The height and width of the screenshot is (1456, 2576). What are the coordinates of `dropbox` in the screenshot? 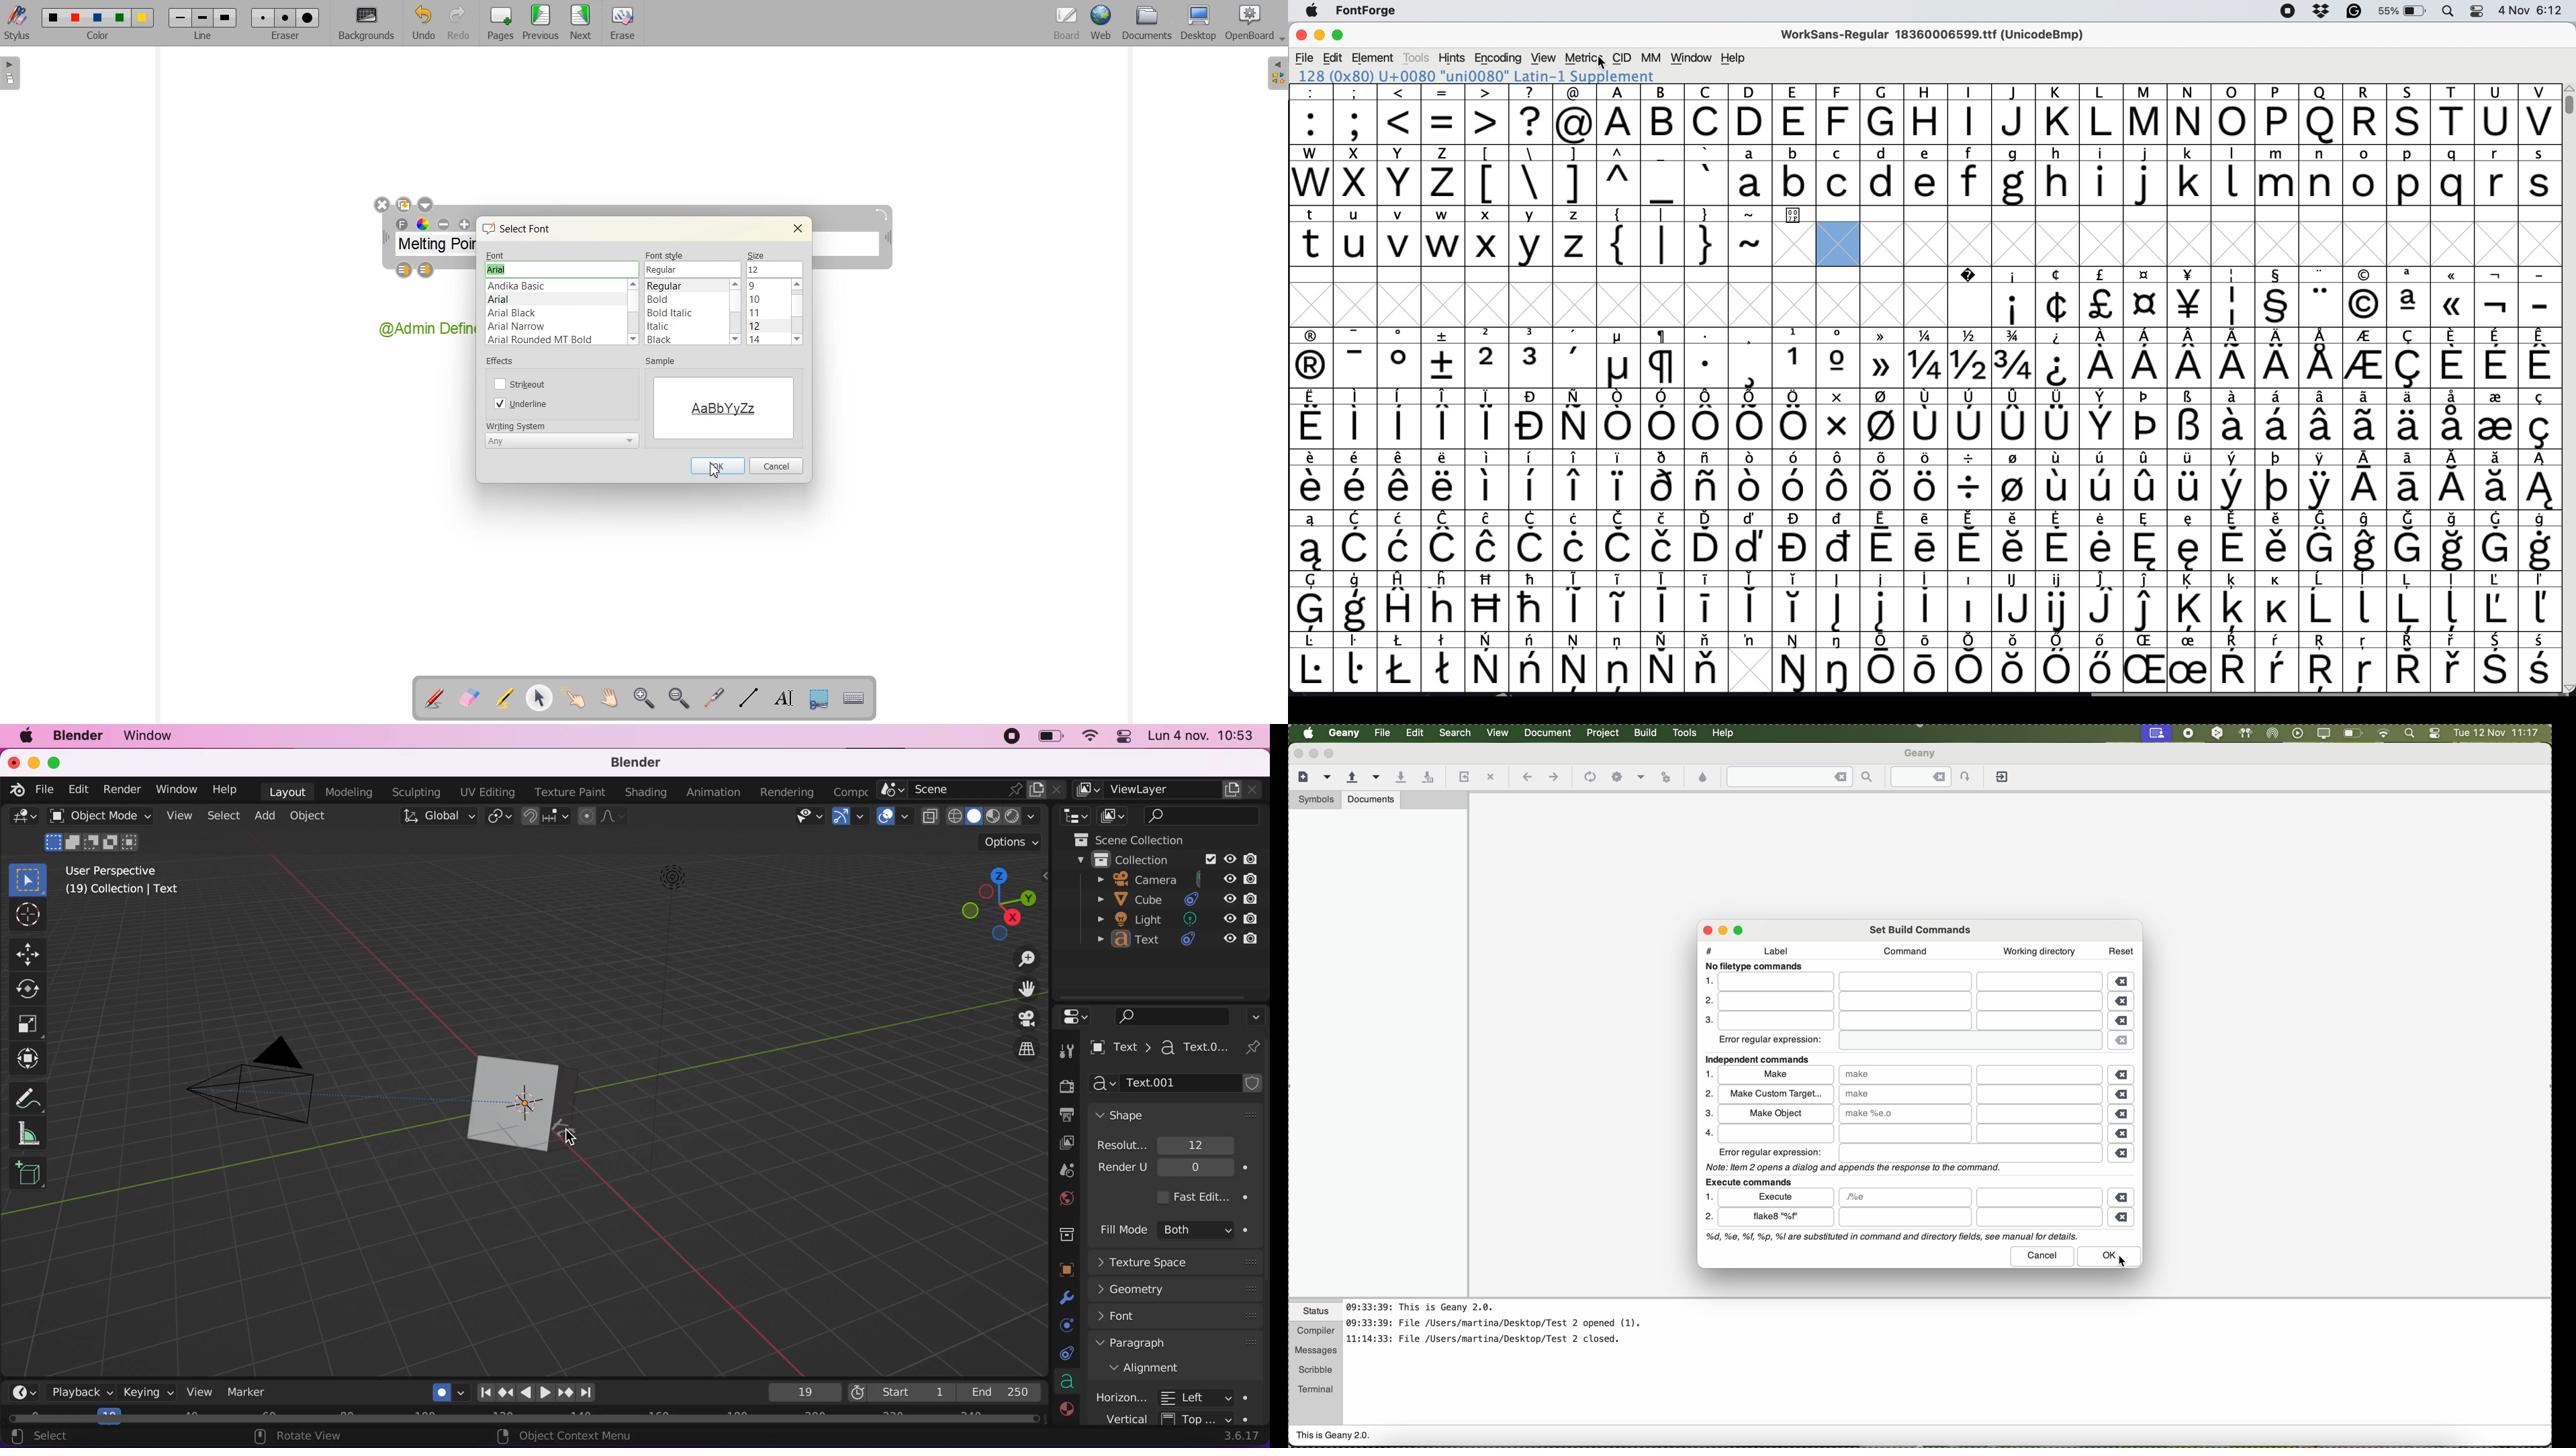 It's located at (2325, 9).